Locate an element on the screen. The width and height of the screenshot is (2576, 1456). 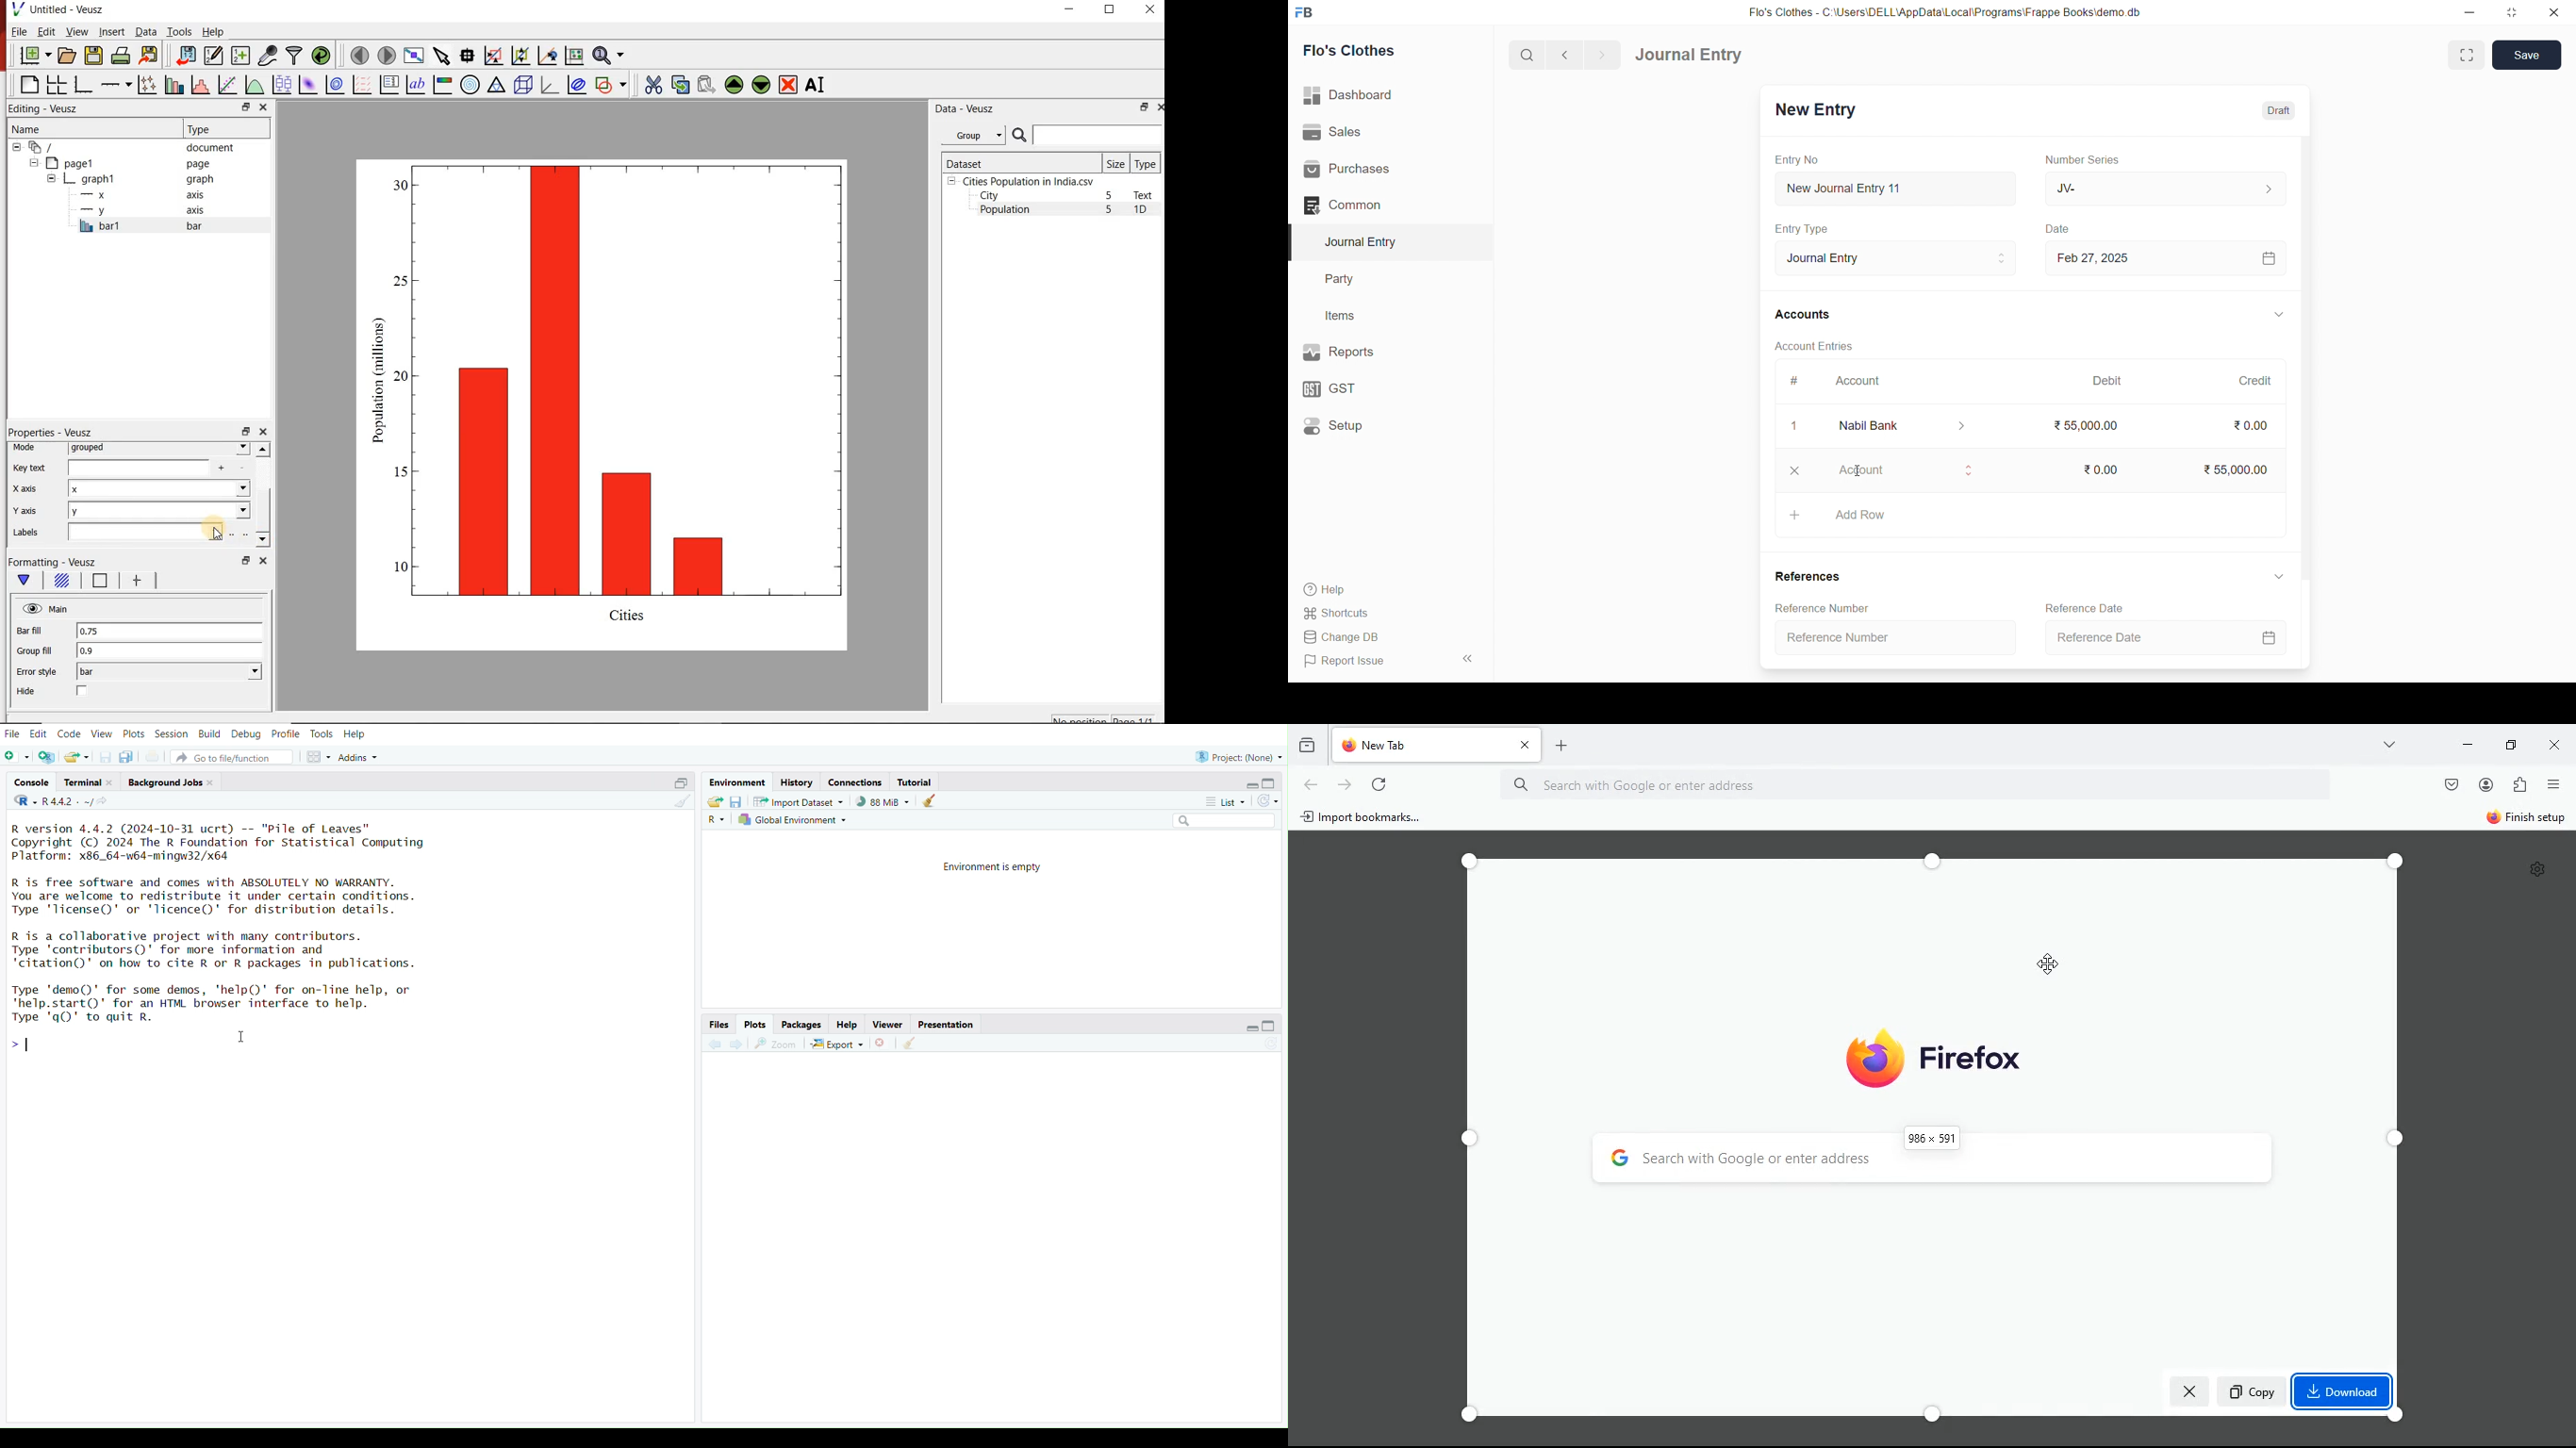
Setup is located at coordinates (1365, 428).